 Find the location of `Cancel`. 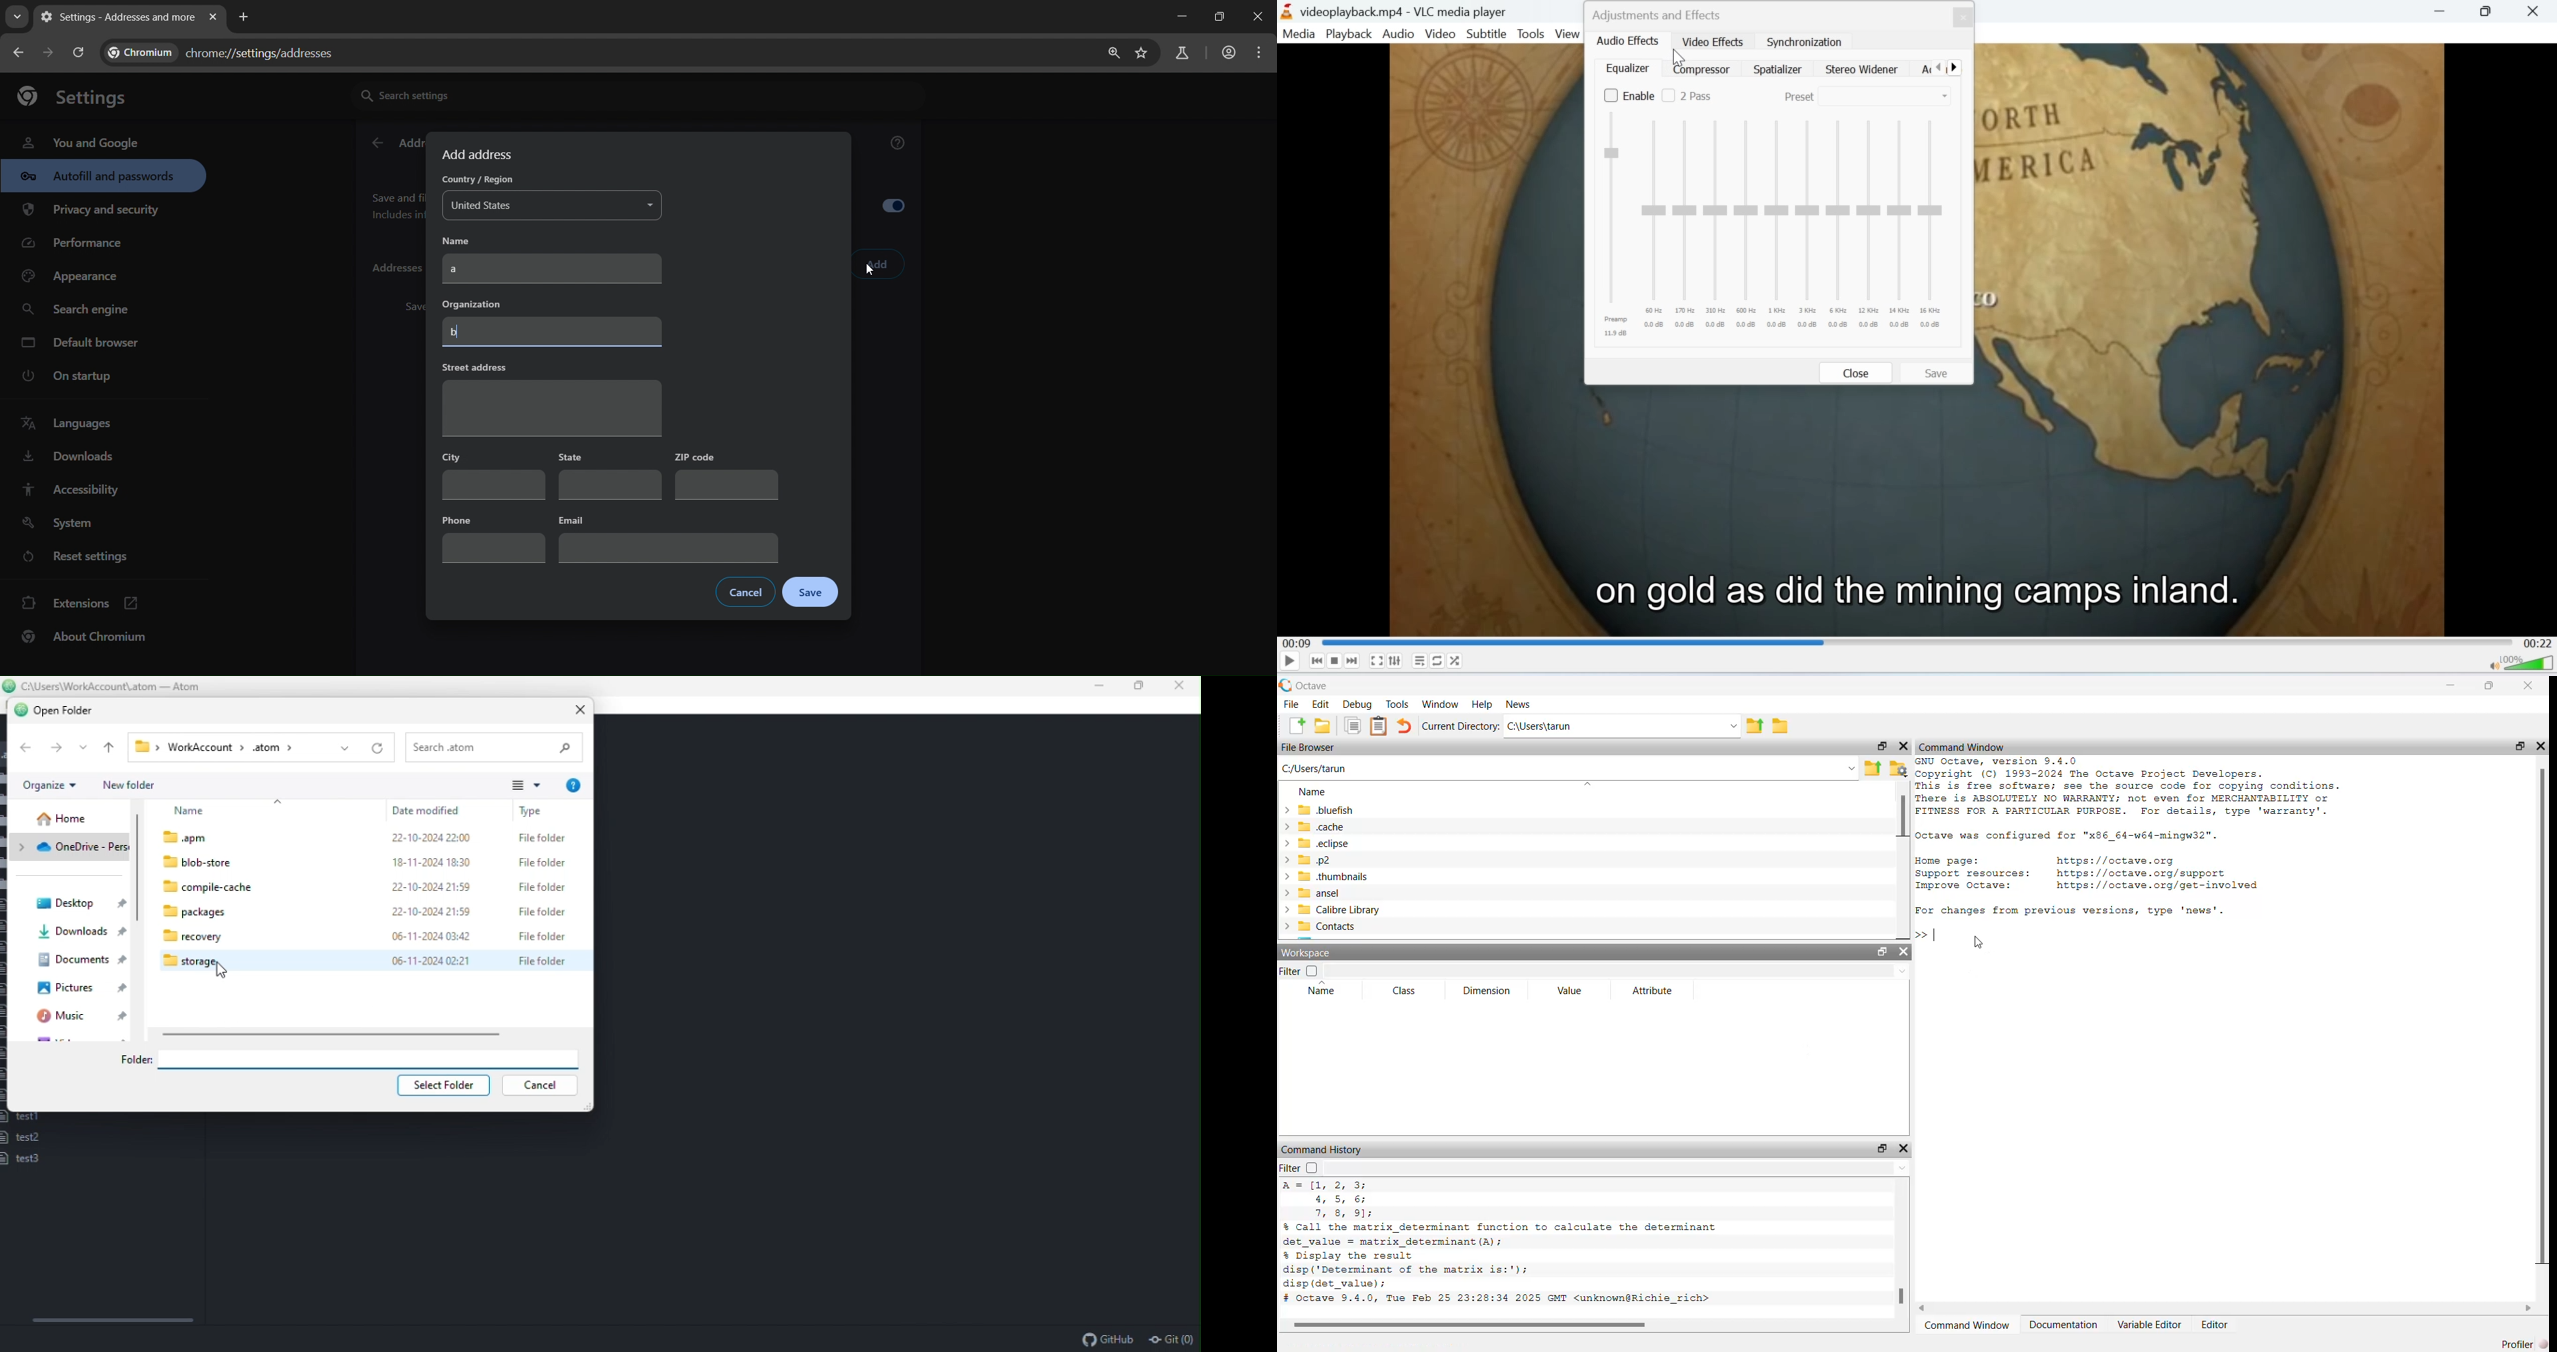

Cancel is located at coordinates (540, 1087).